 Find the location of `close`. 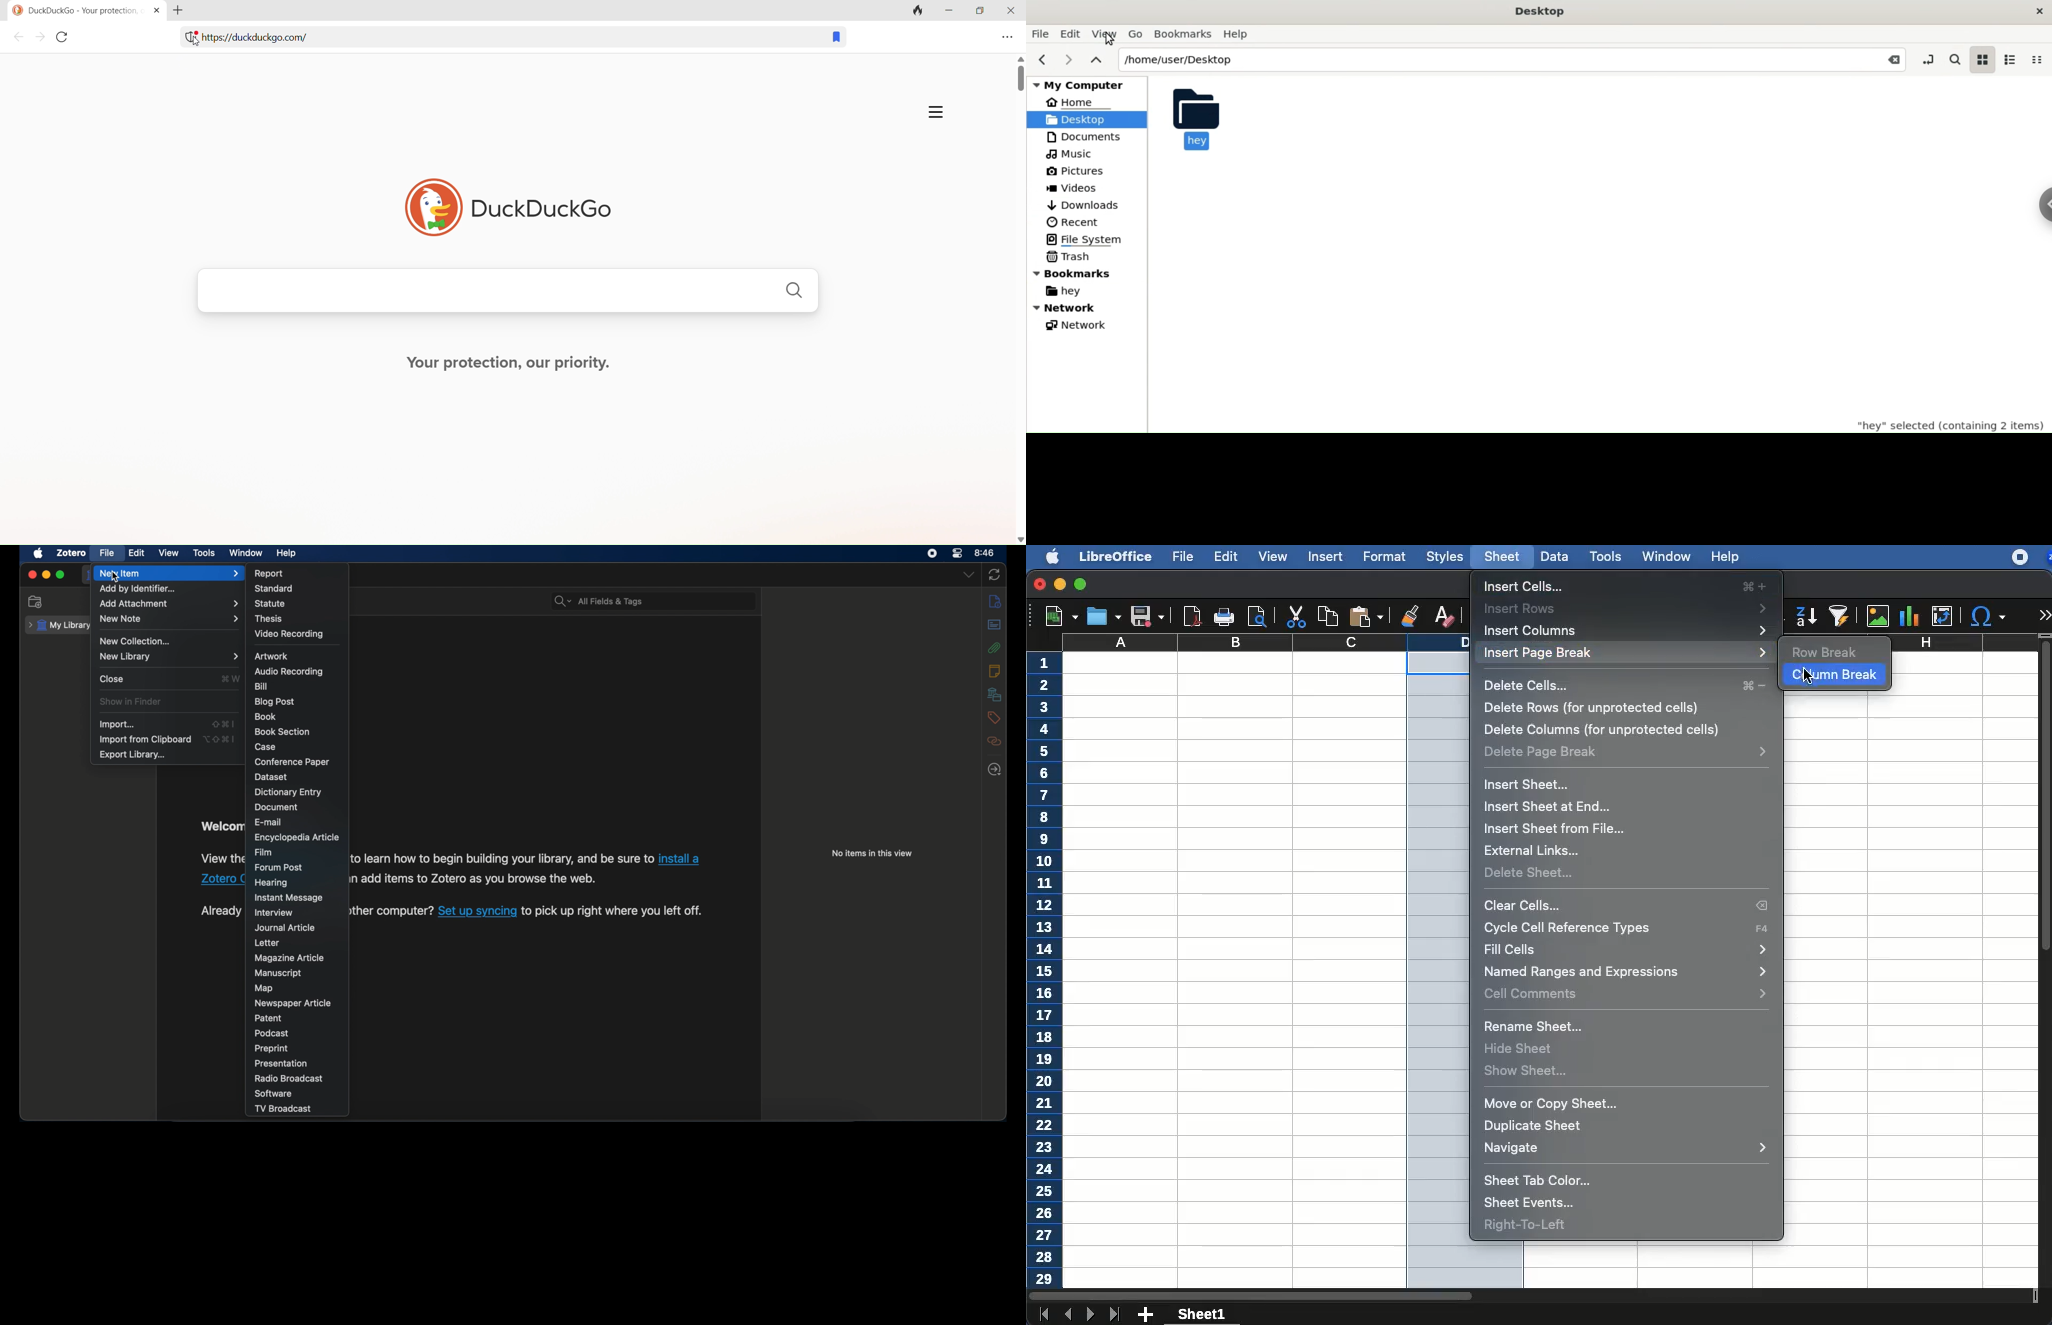

close is located at coordinates (112, 679).